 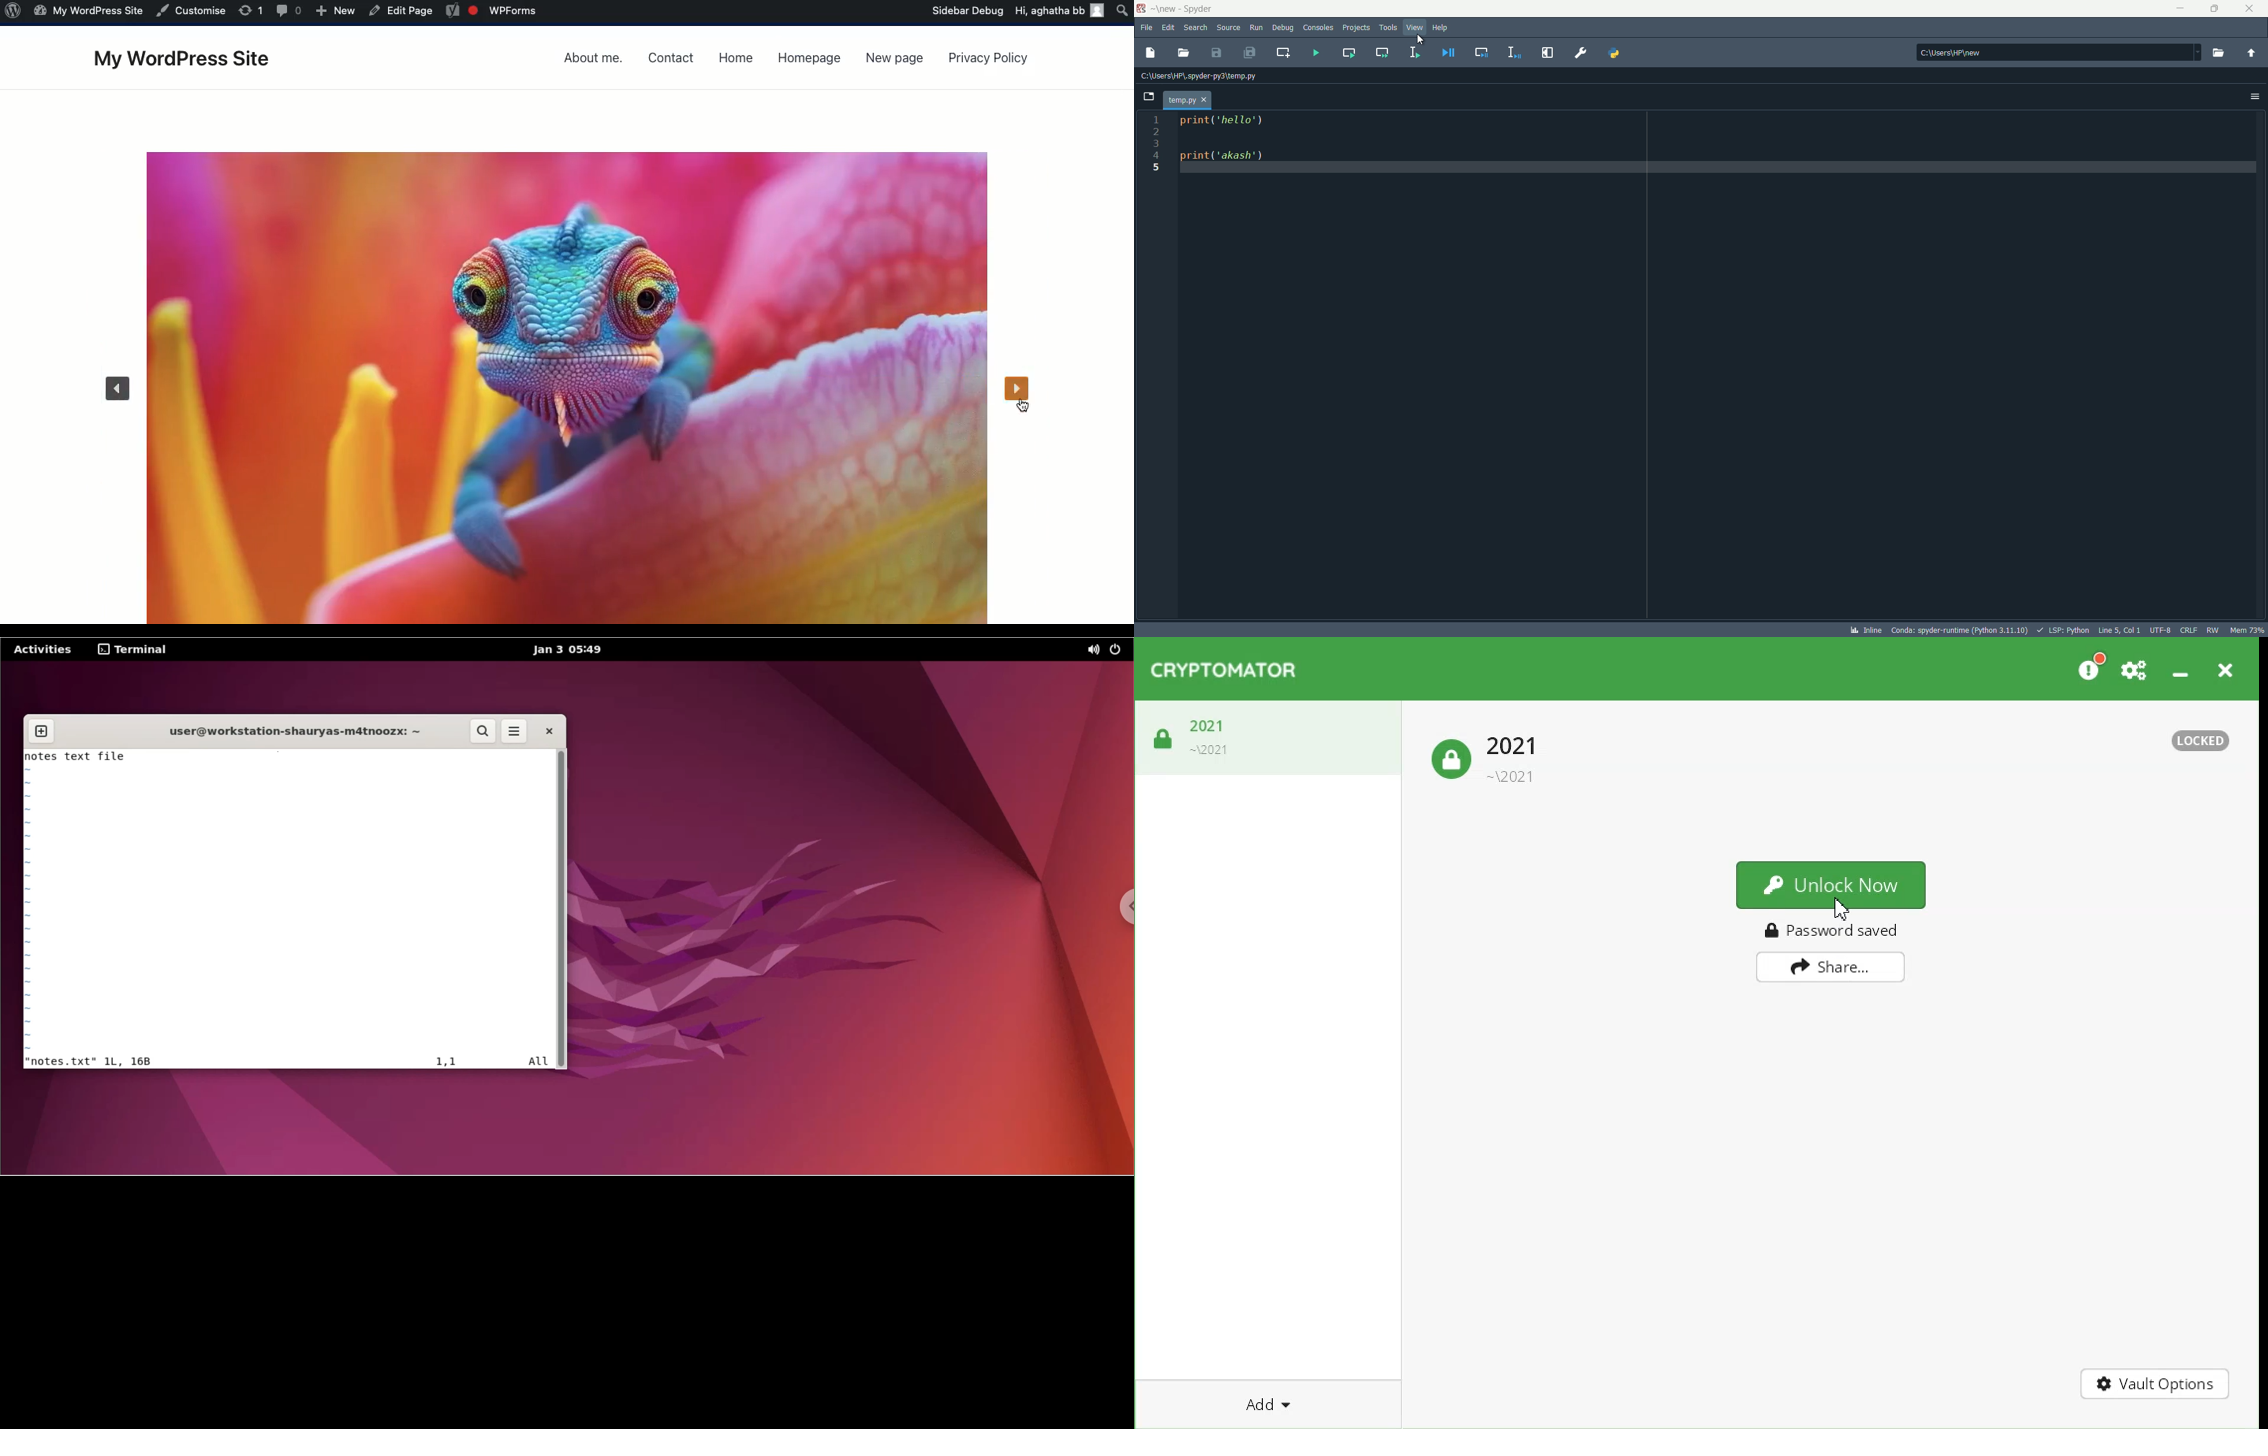 I want to click on ~\new, so click(x=1167, y=10).